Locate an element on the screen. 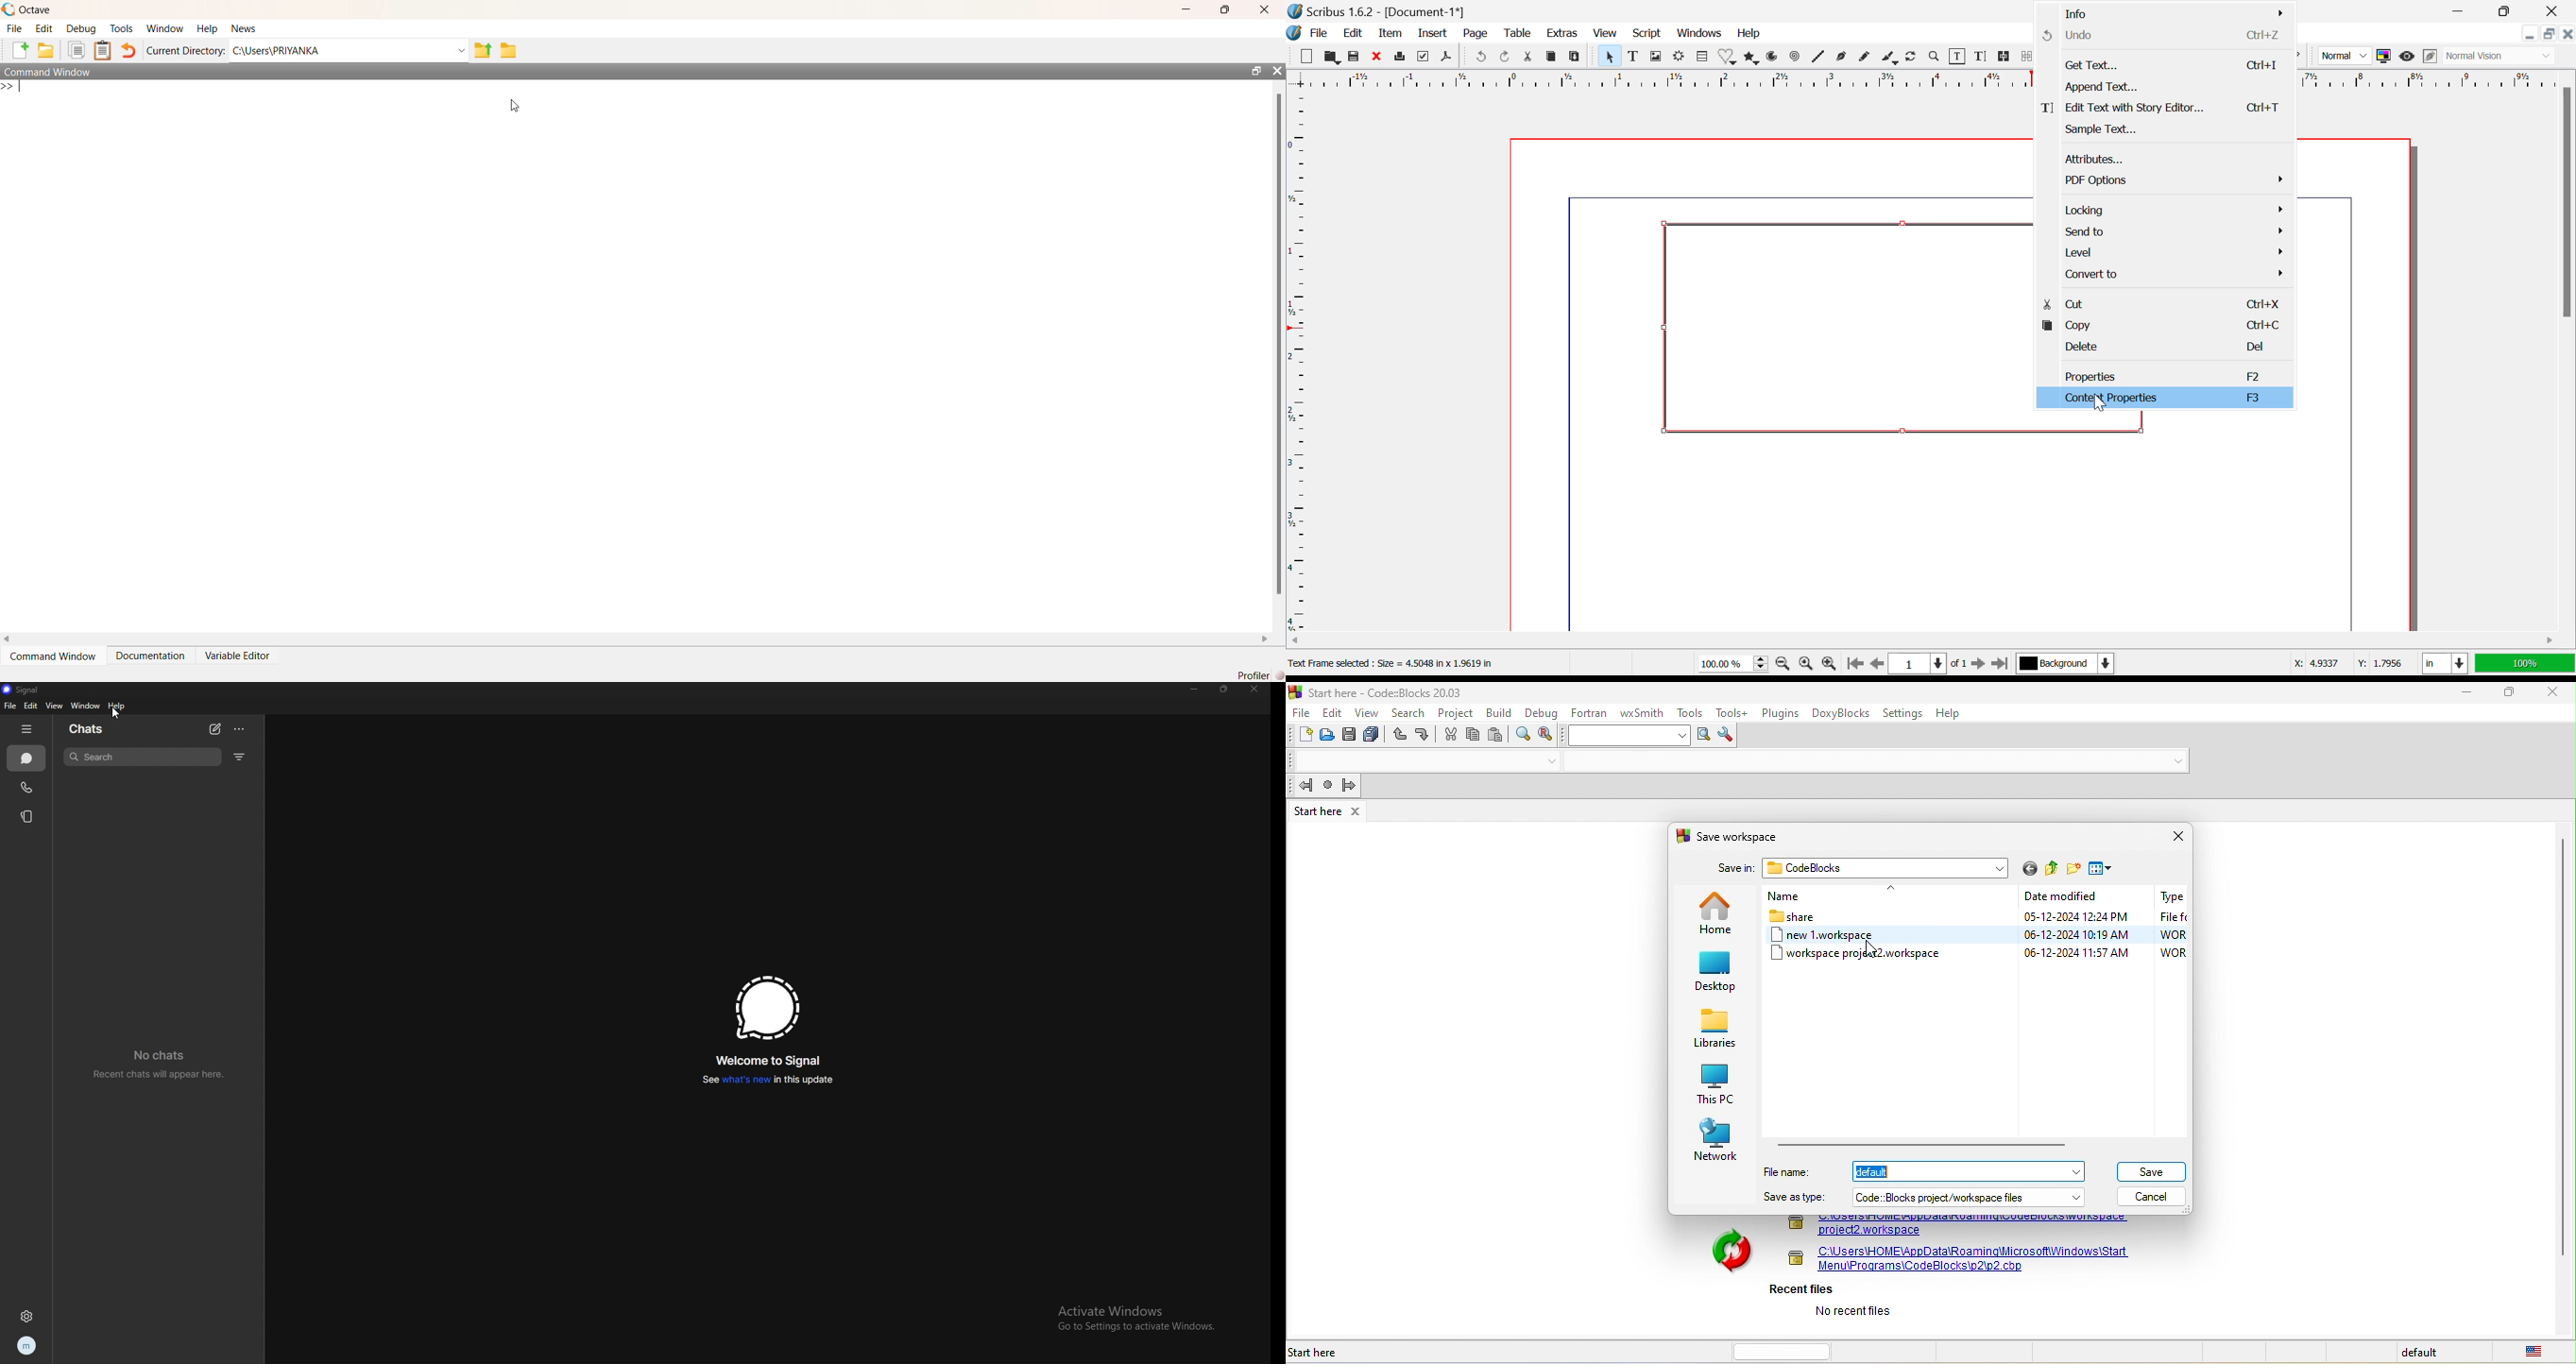 The height and width of the screenshot is (1372, 2576). Spiral is located at coordinates (1794, 59).